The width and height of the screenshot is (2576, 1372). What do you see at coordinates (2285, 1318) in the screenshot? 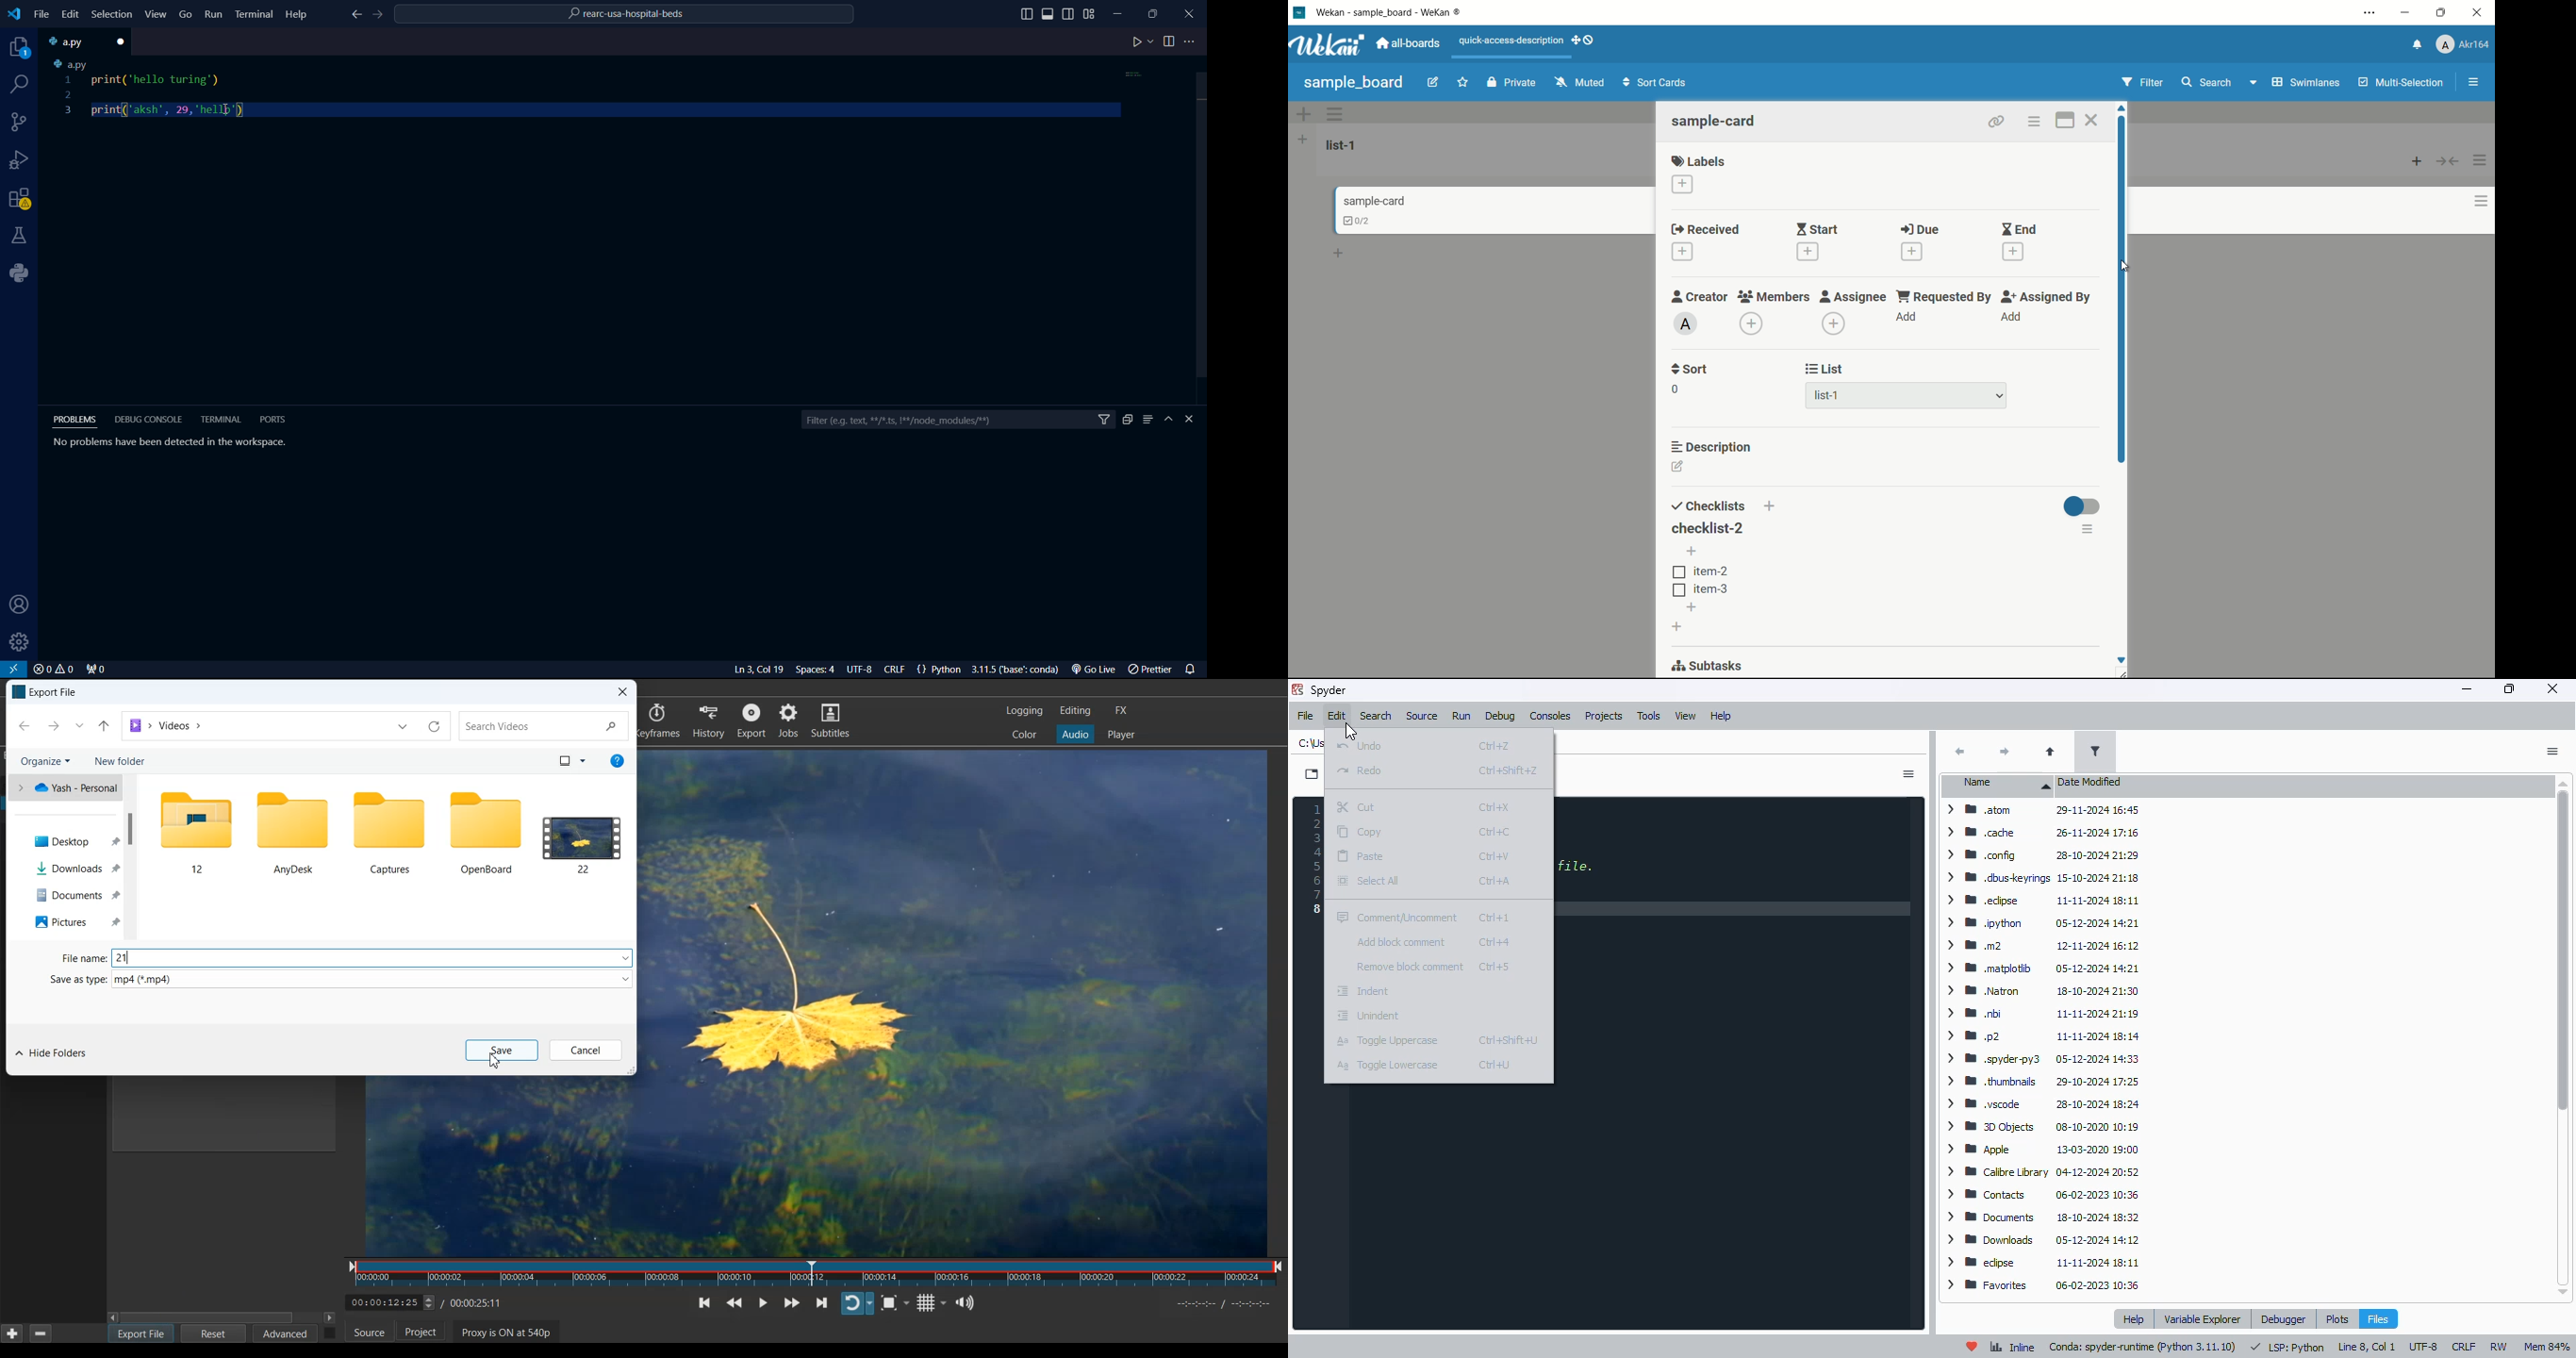
I see `debugger` at bounding box center [2285, 1318].